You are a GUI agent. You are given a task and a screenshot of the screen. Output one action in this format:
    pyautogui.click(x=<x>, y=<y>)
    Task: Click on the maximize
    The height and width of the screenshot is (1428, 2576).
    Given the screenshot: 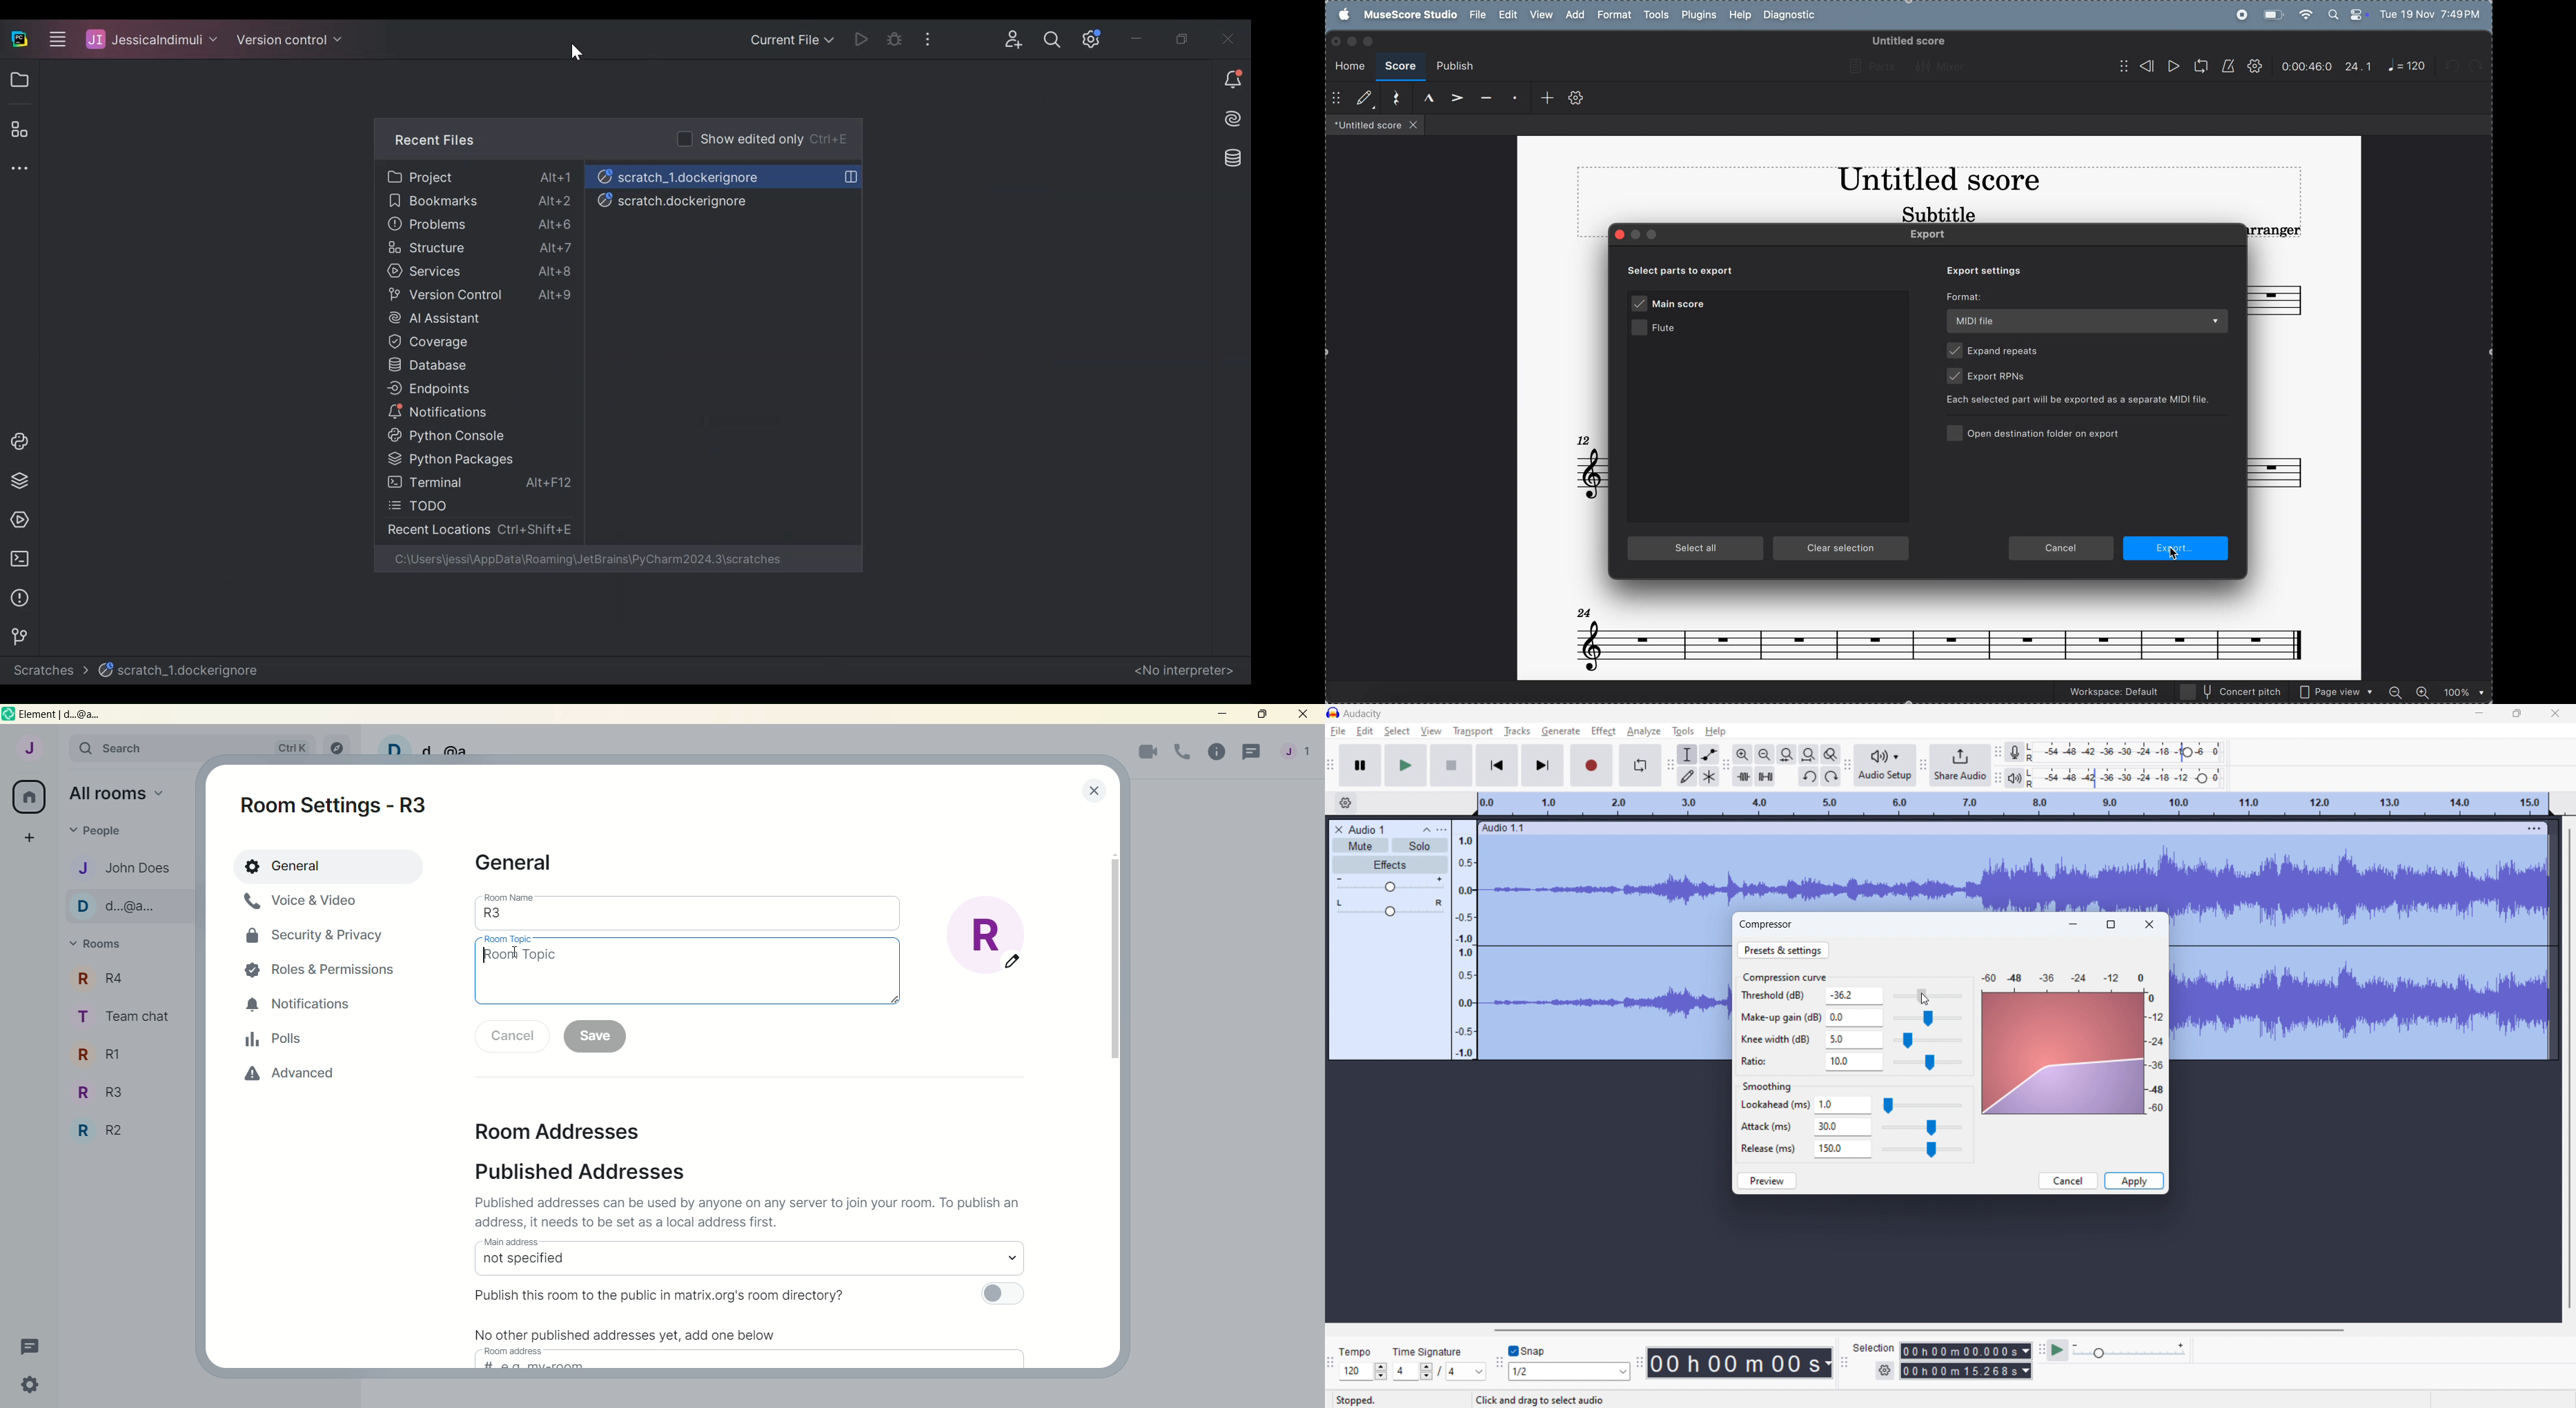 What is the action you would take?
    pyautogui.click(x=1371, y=41)
    